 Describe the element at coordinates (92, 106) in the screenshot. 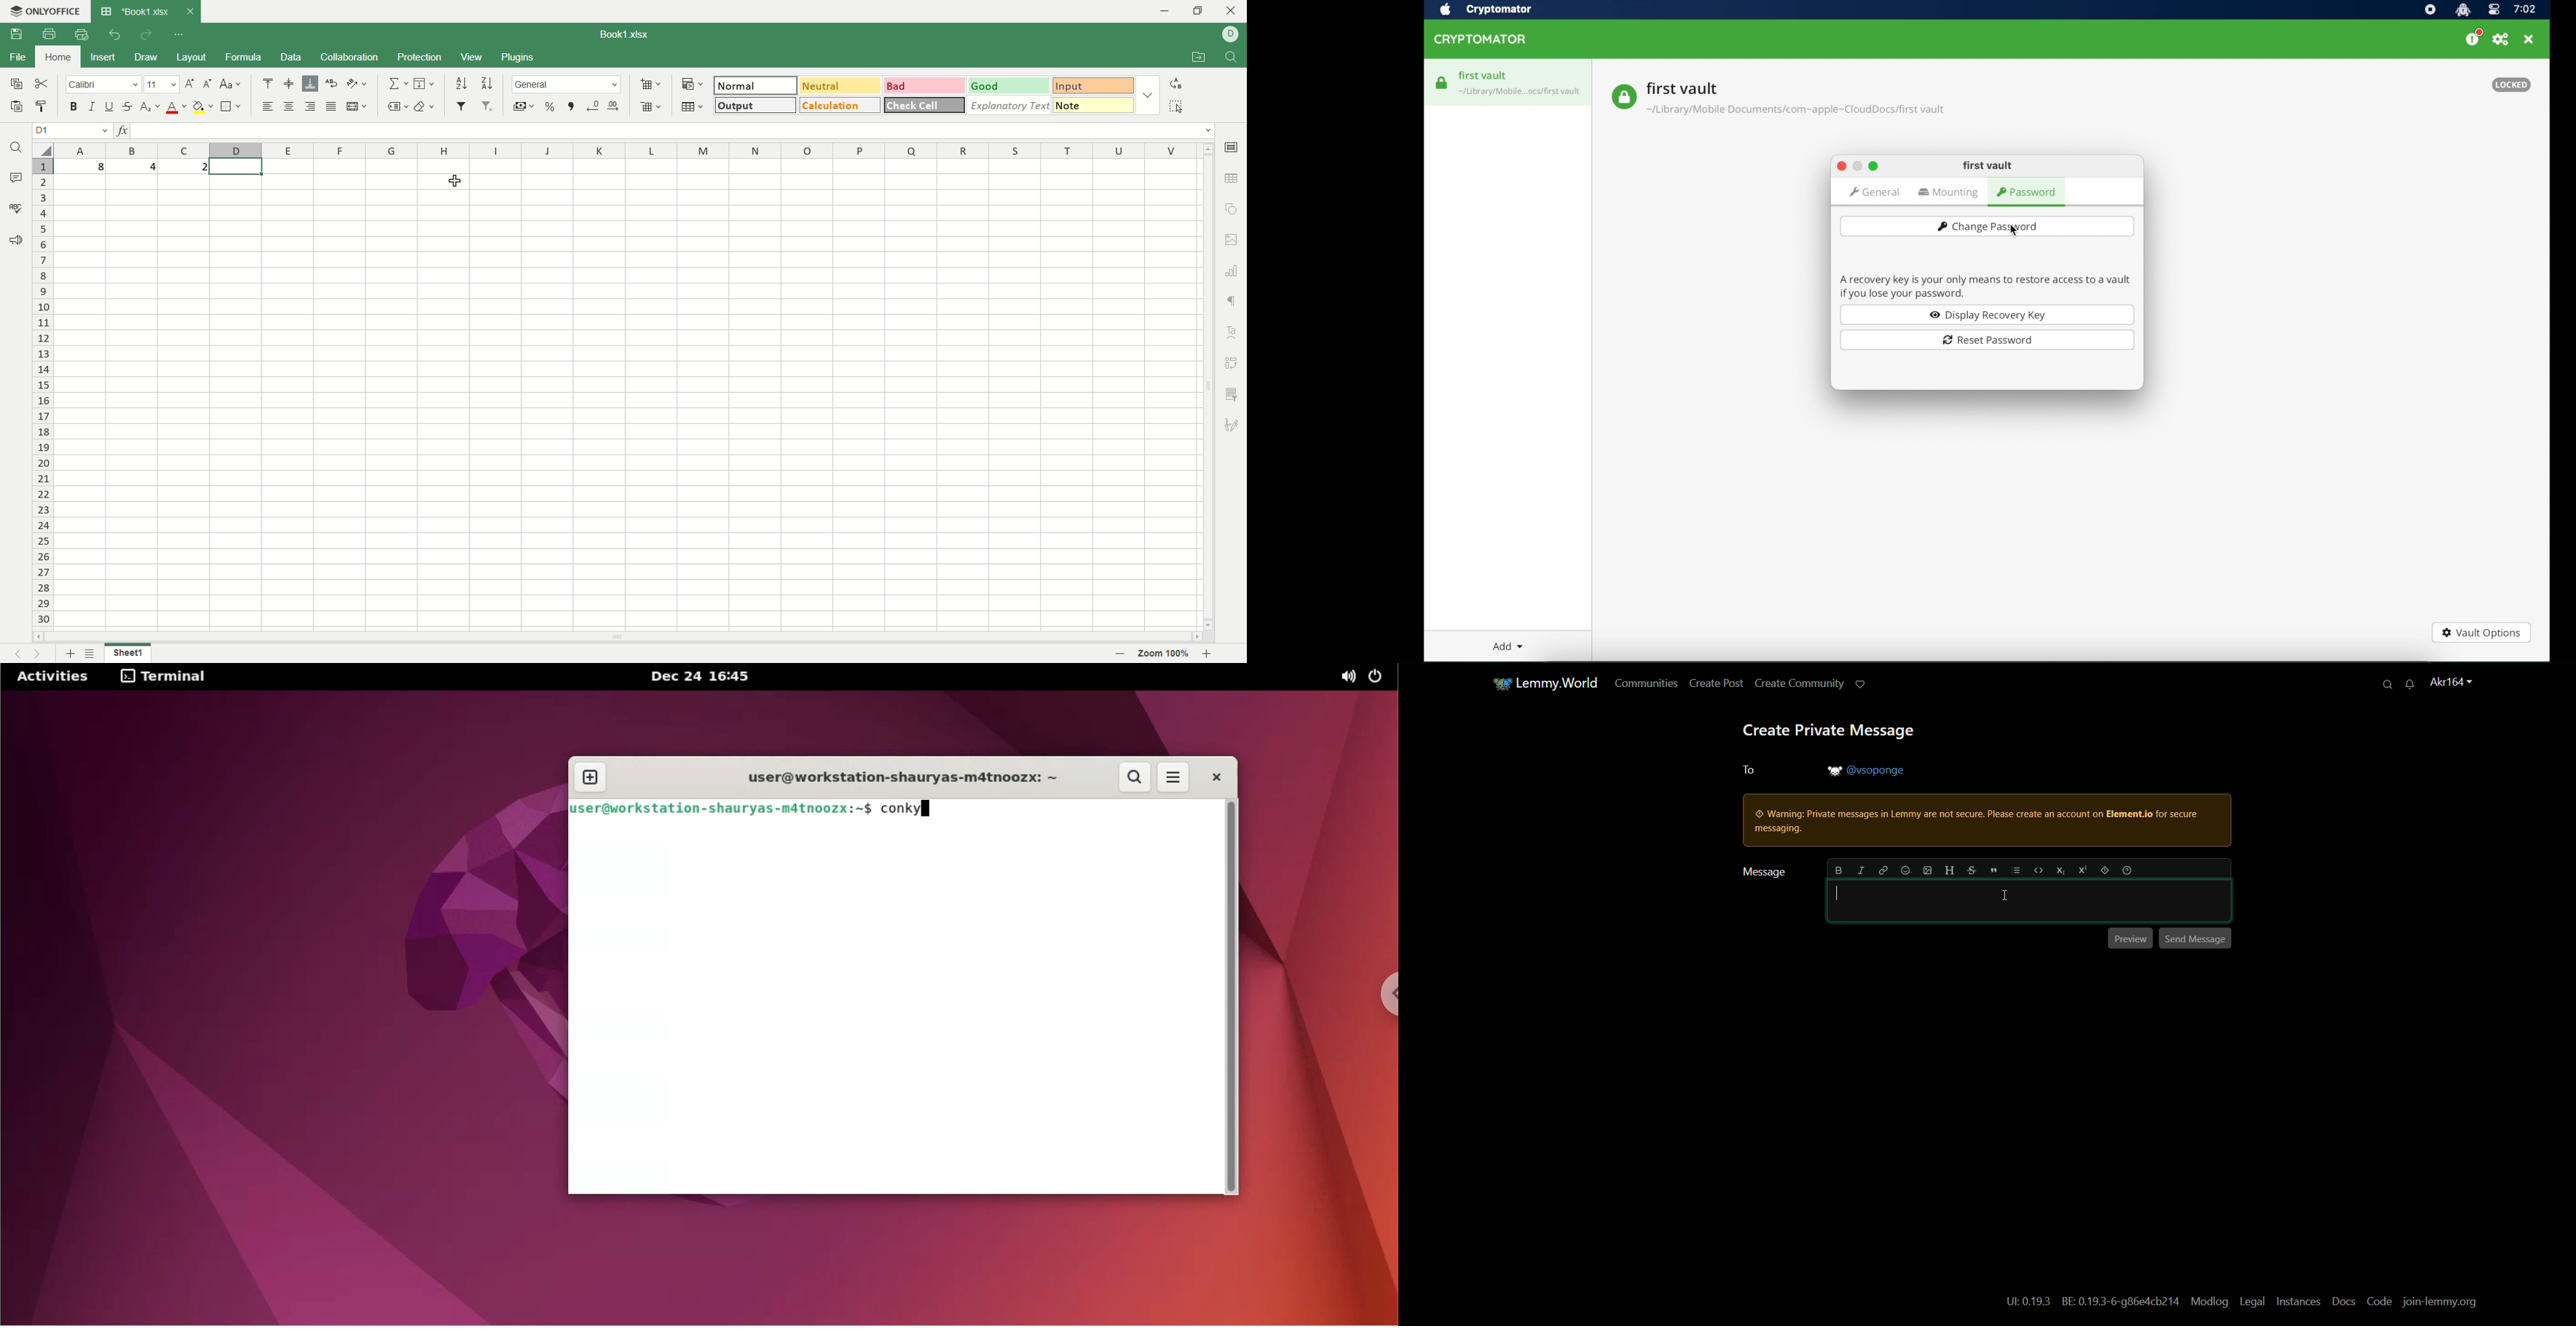

I see `italic` at that location.